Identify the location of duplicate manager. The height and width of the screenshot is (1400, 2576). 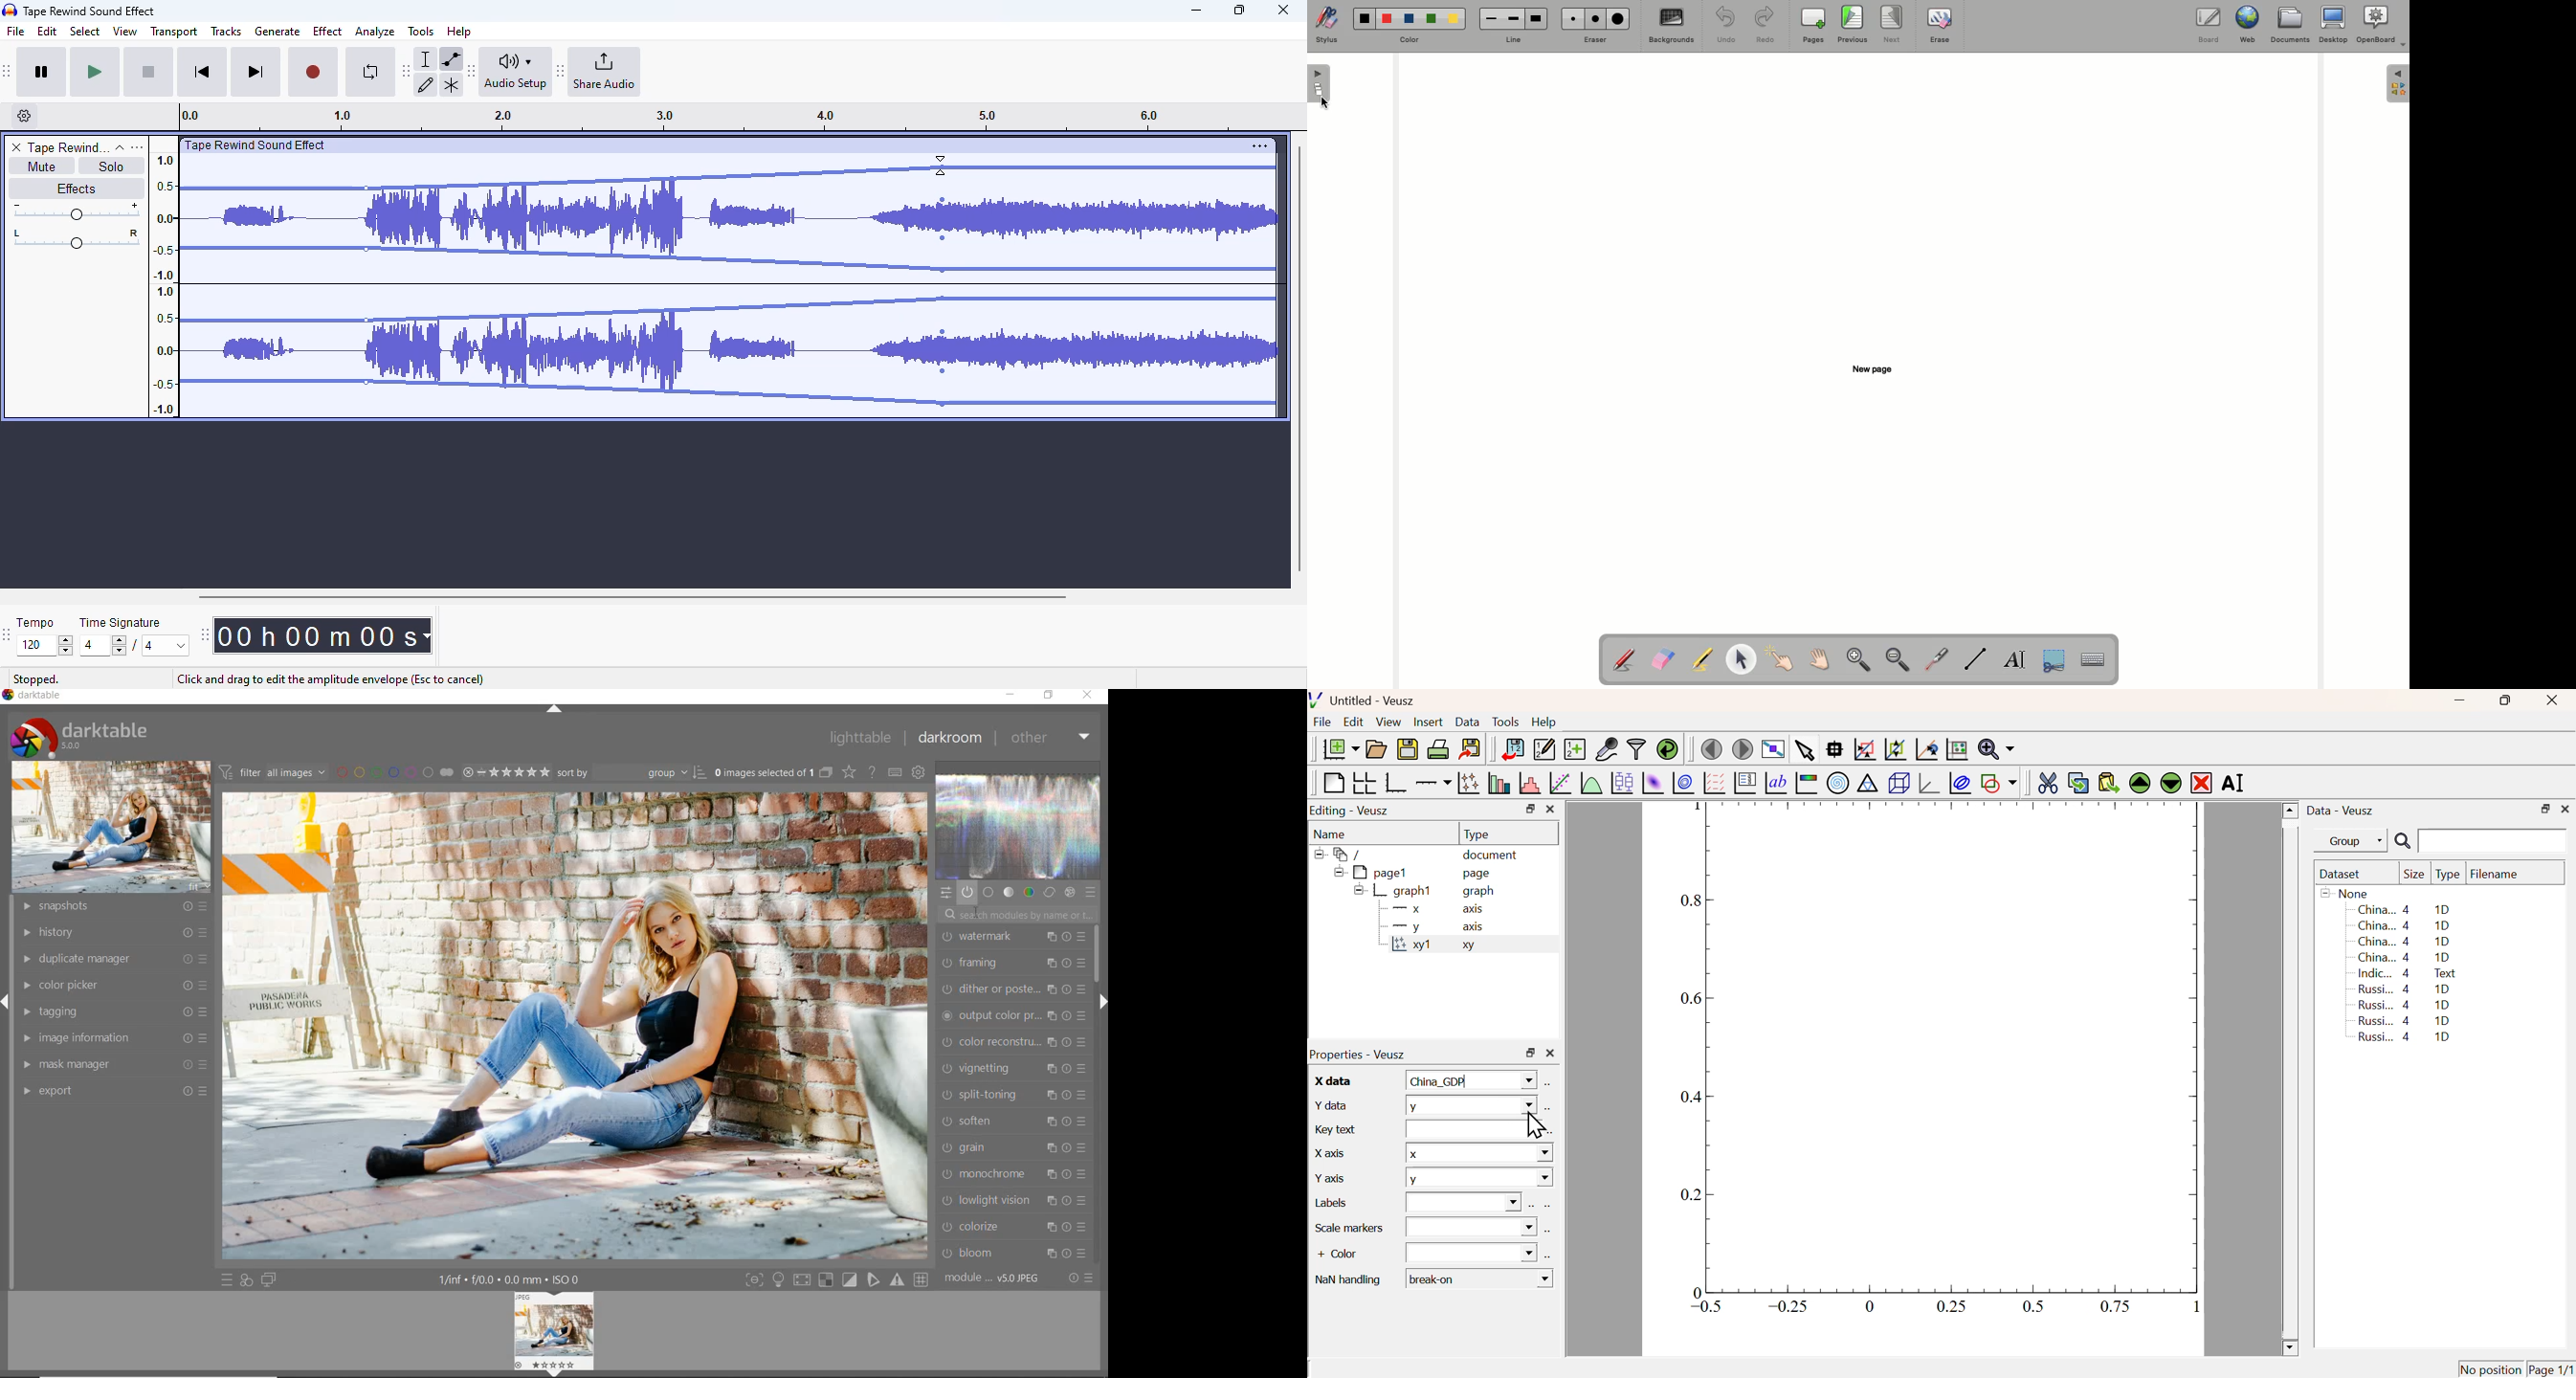
(111, 960).